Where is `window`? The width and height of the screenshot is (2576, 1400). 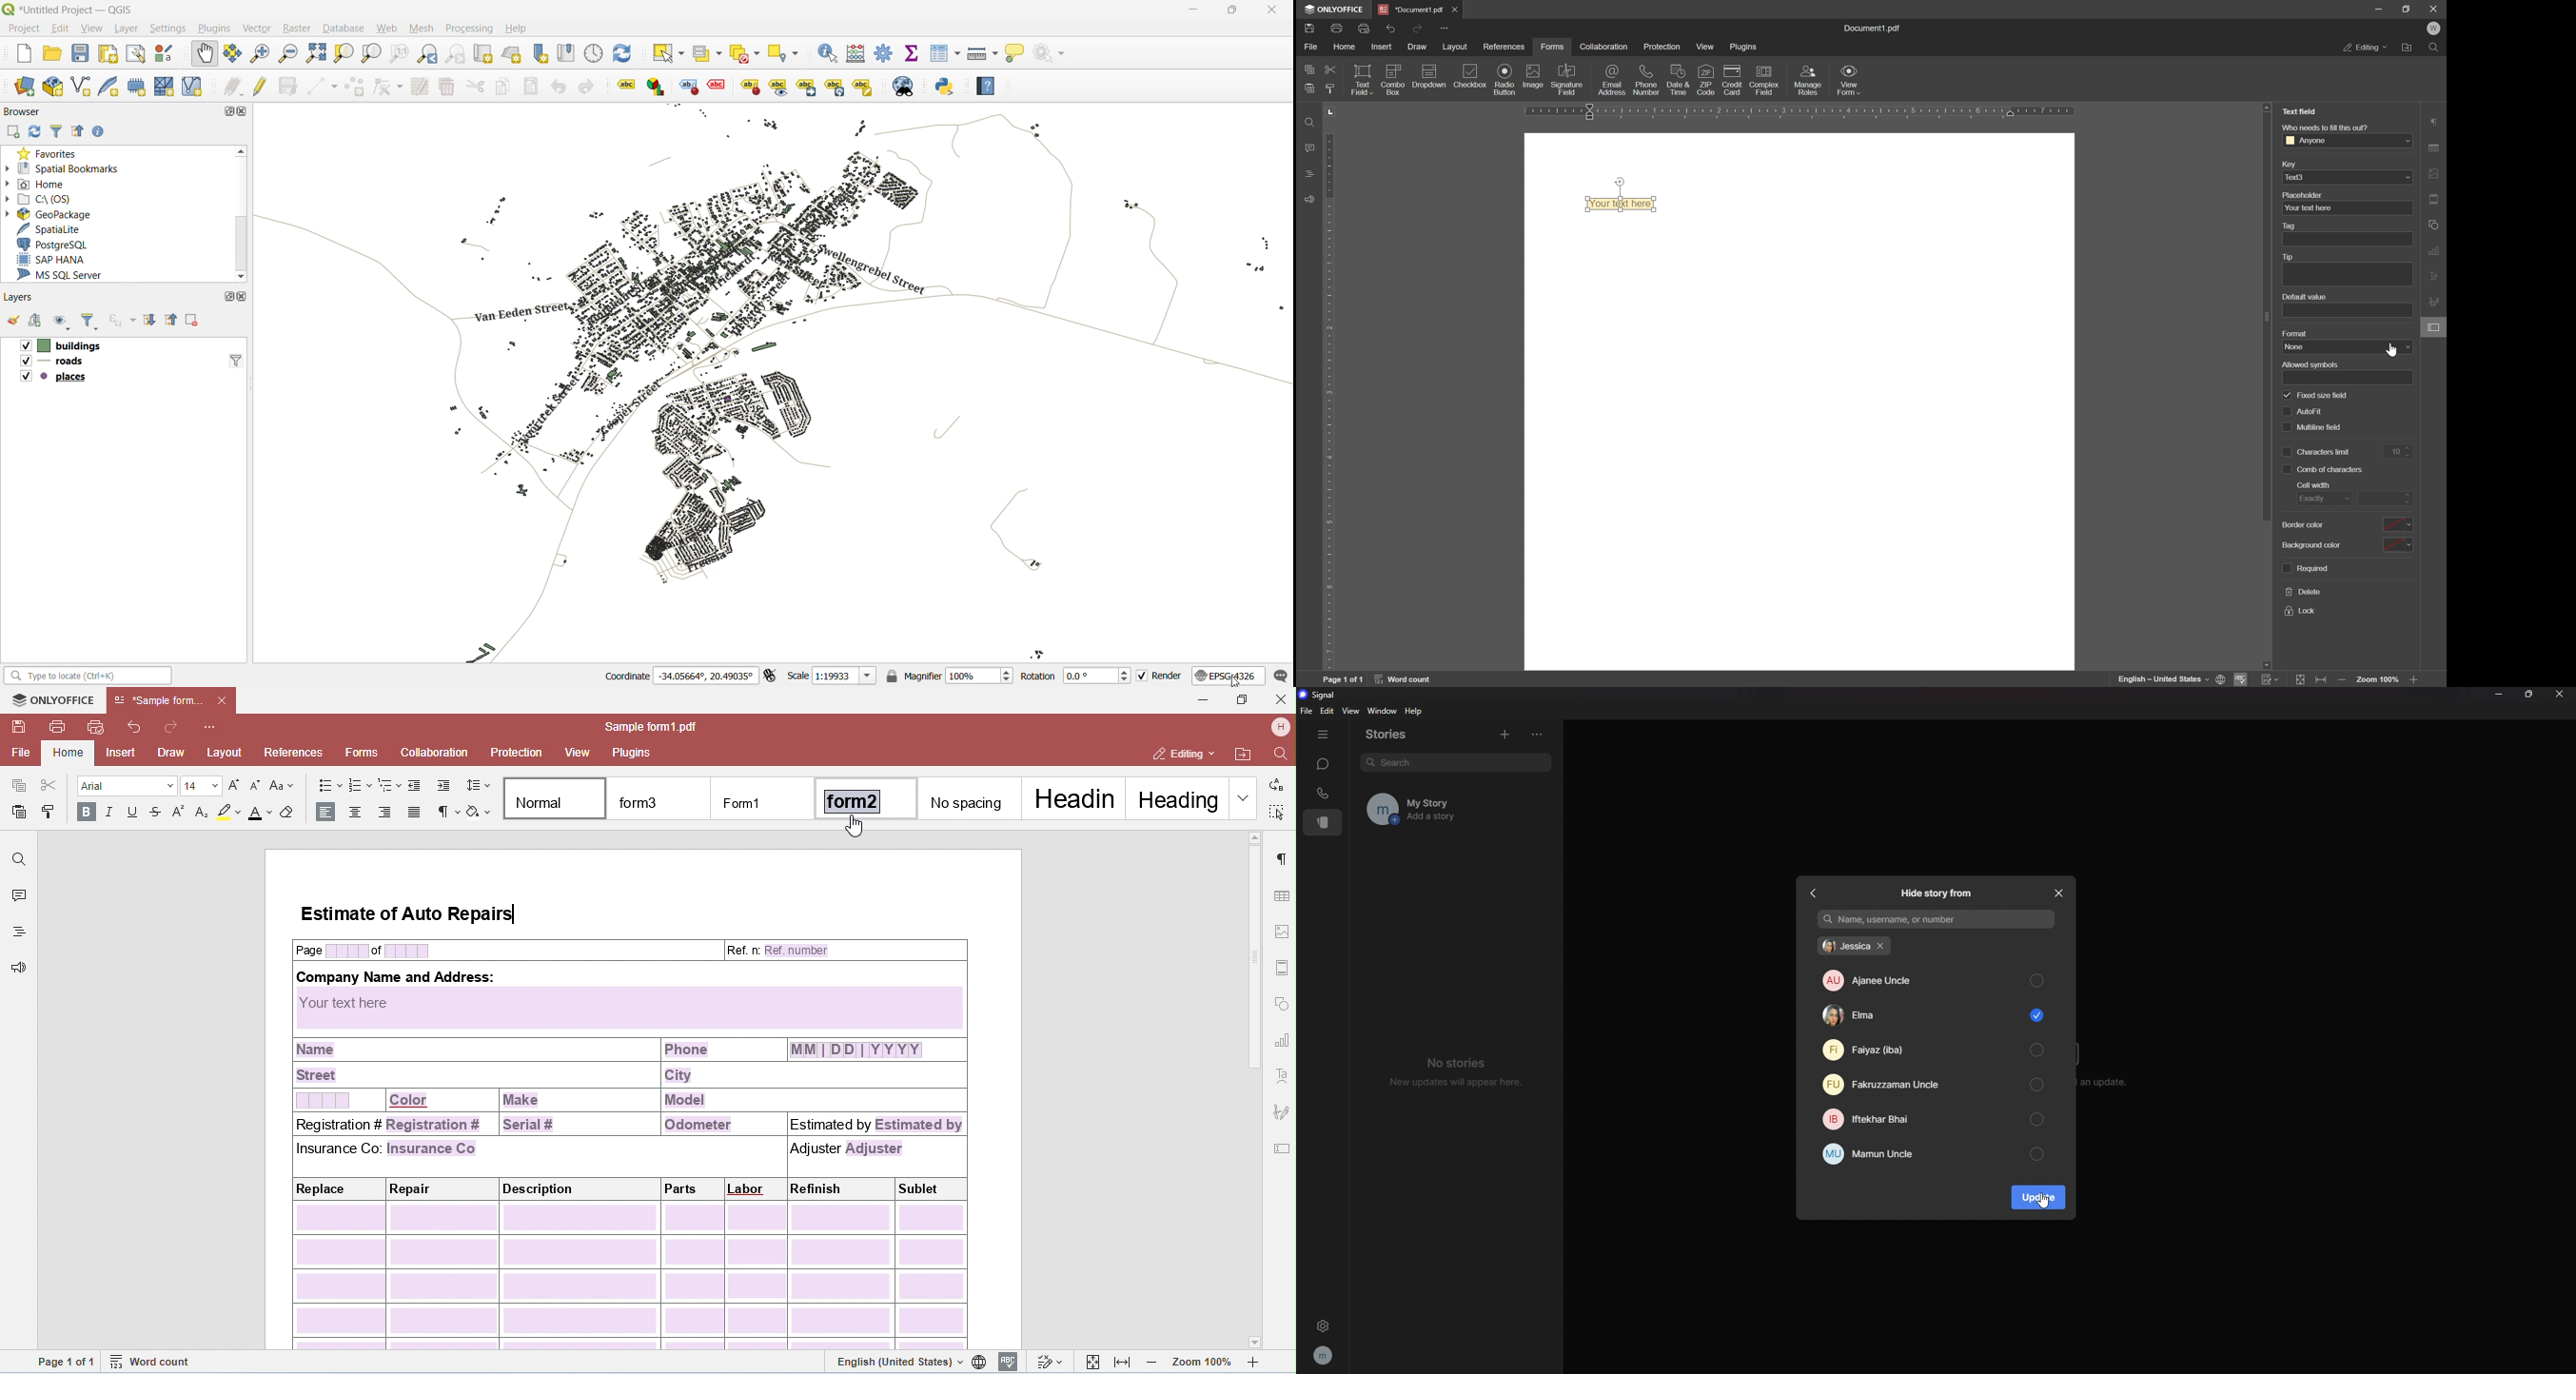
window is located at coordinates (1384, 712).